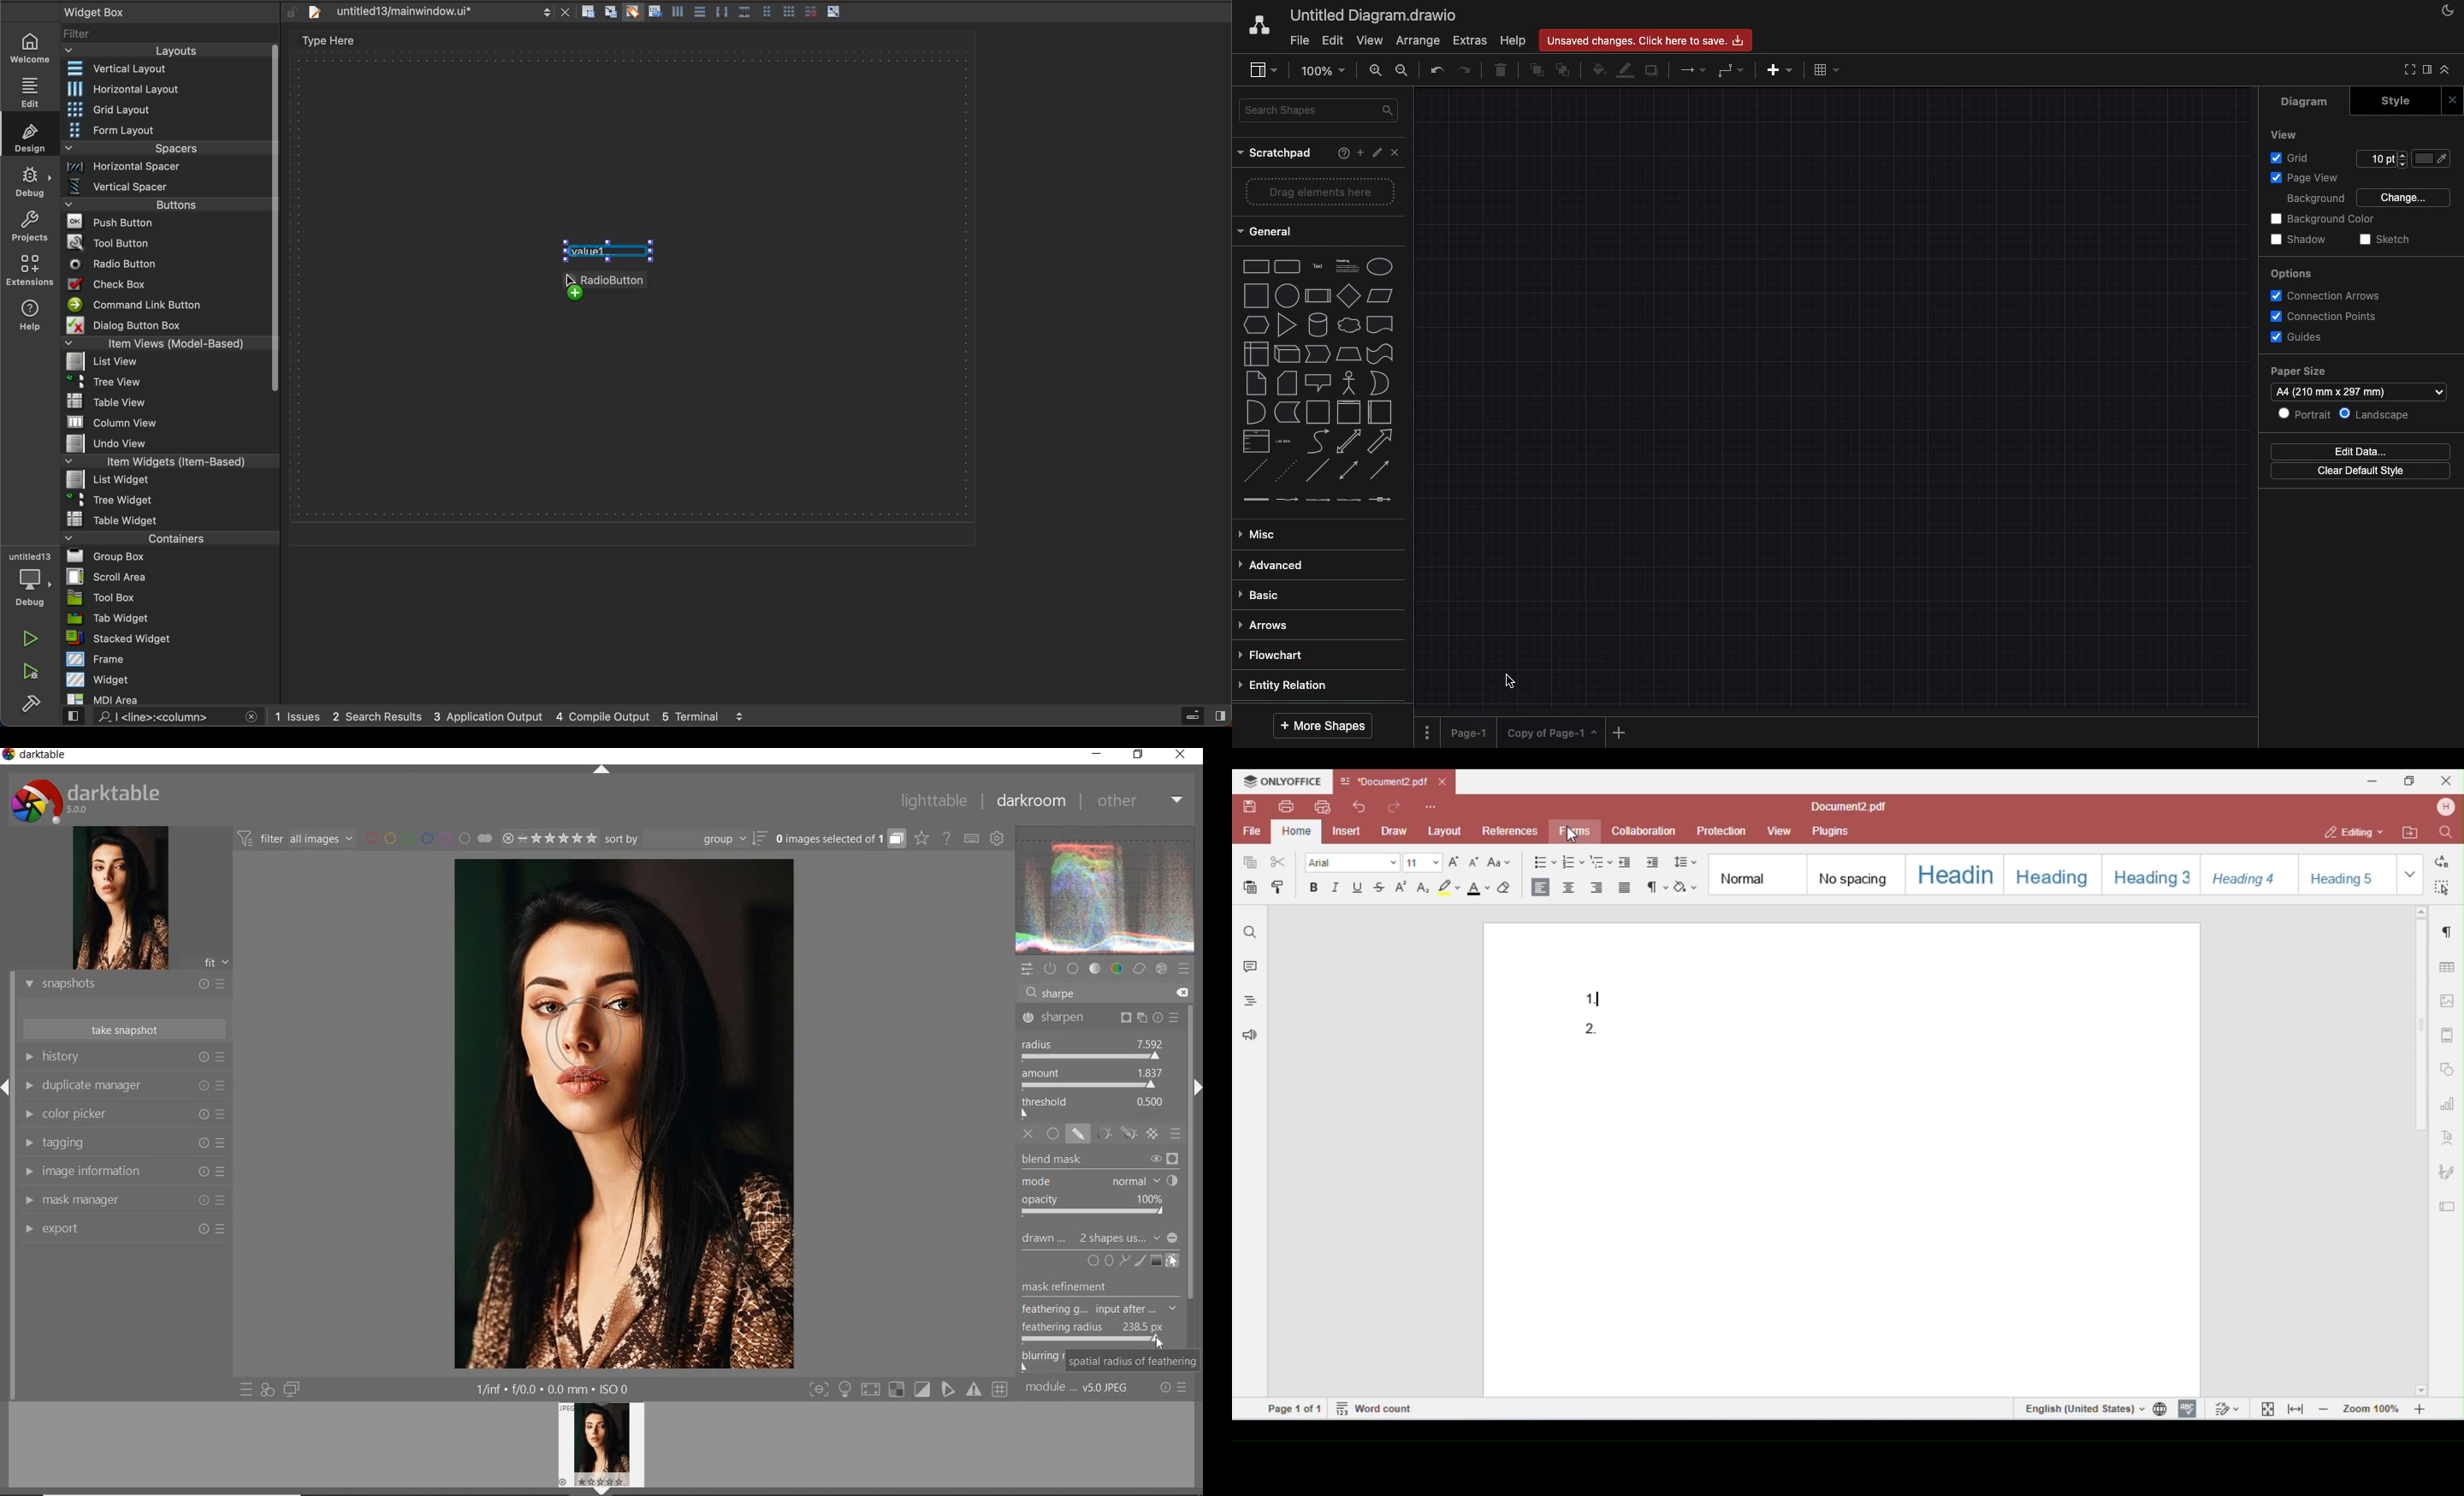 Image resolution: width=2464 pixels, height=1512 pixels. I want to click on connector with symbol, so click(1381, 498).